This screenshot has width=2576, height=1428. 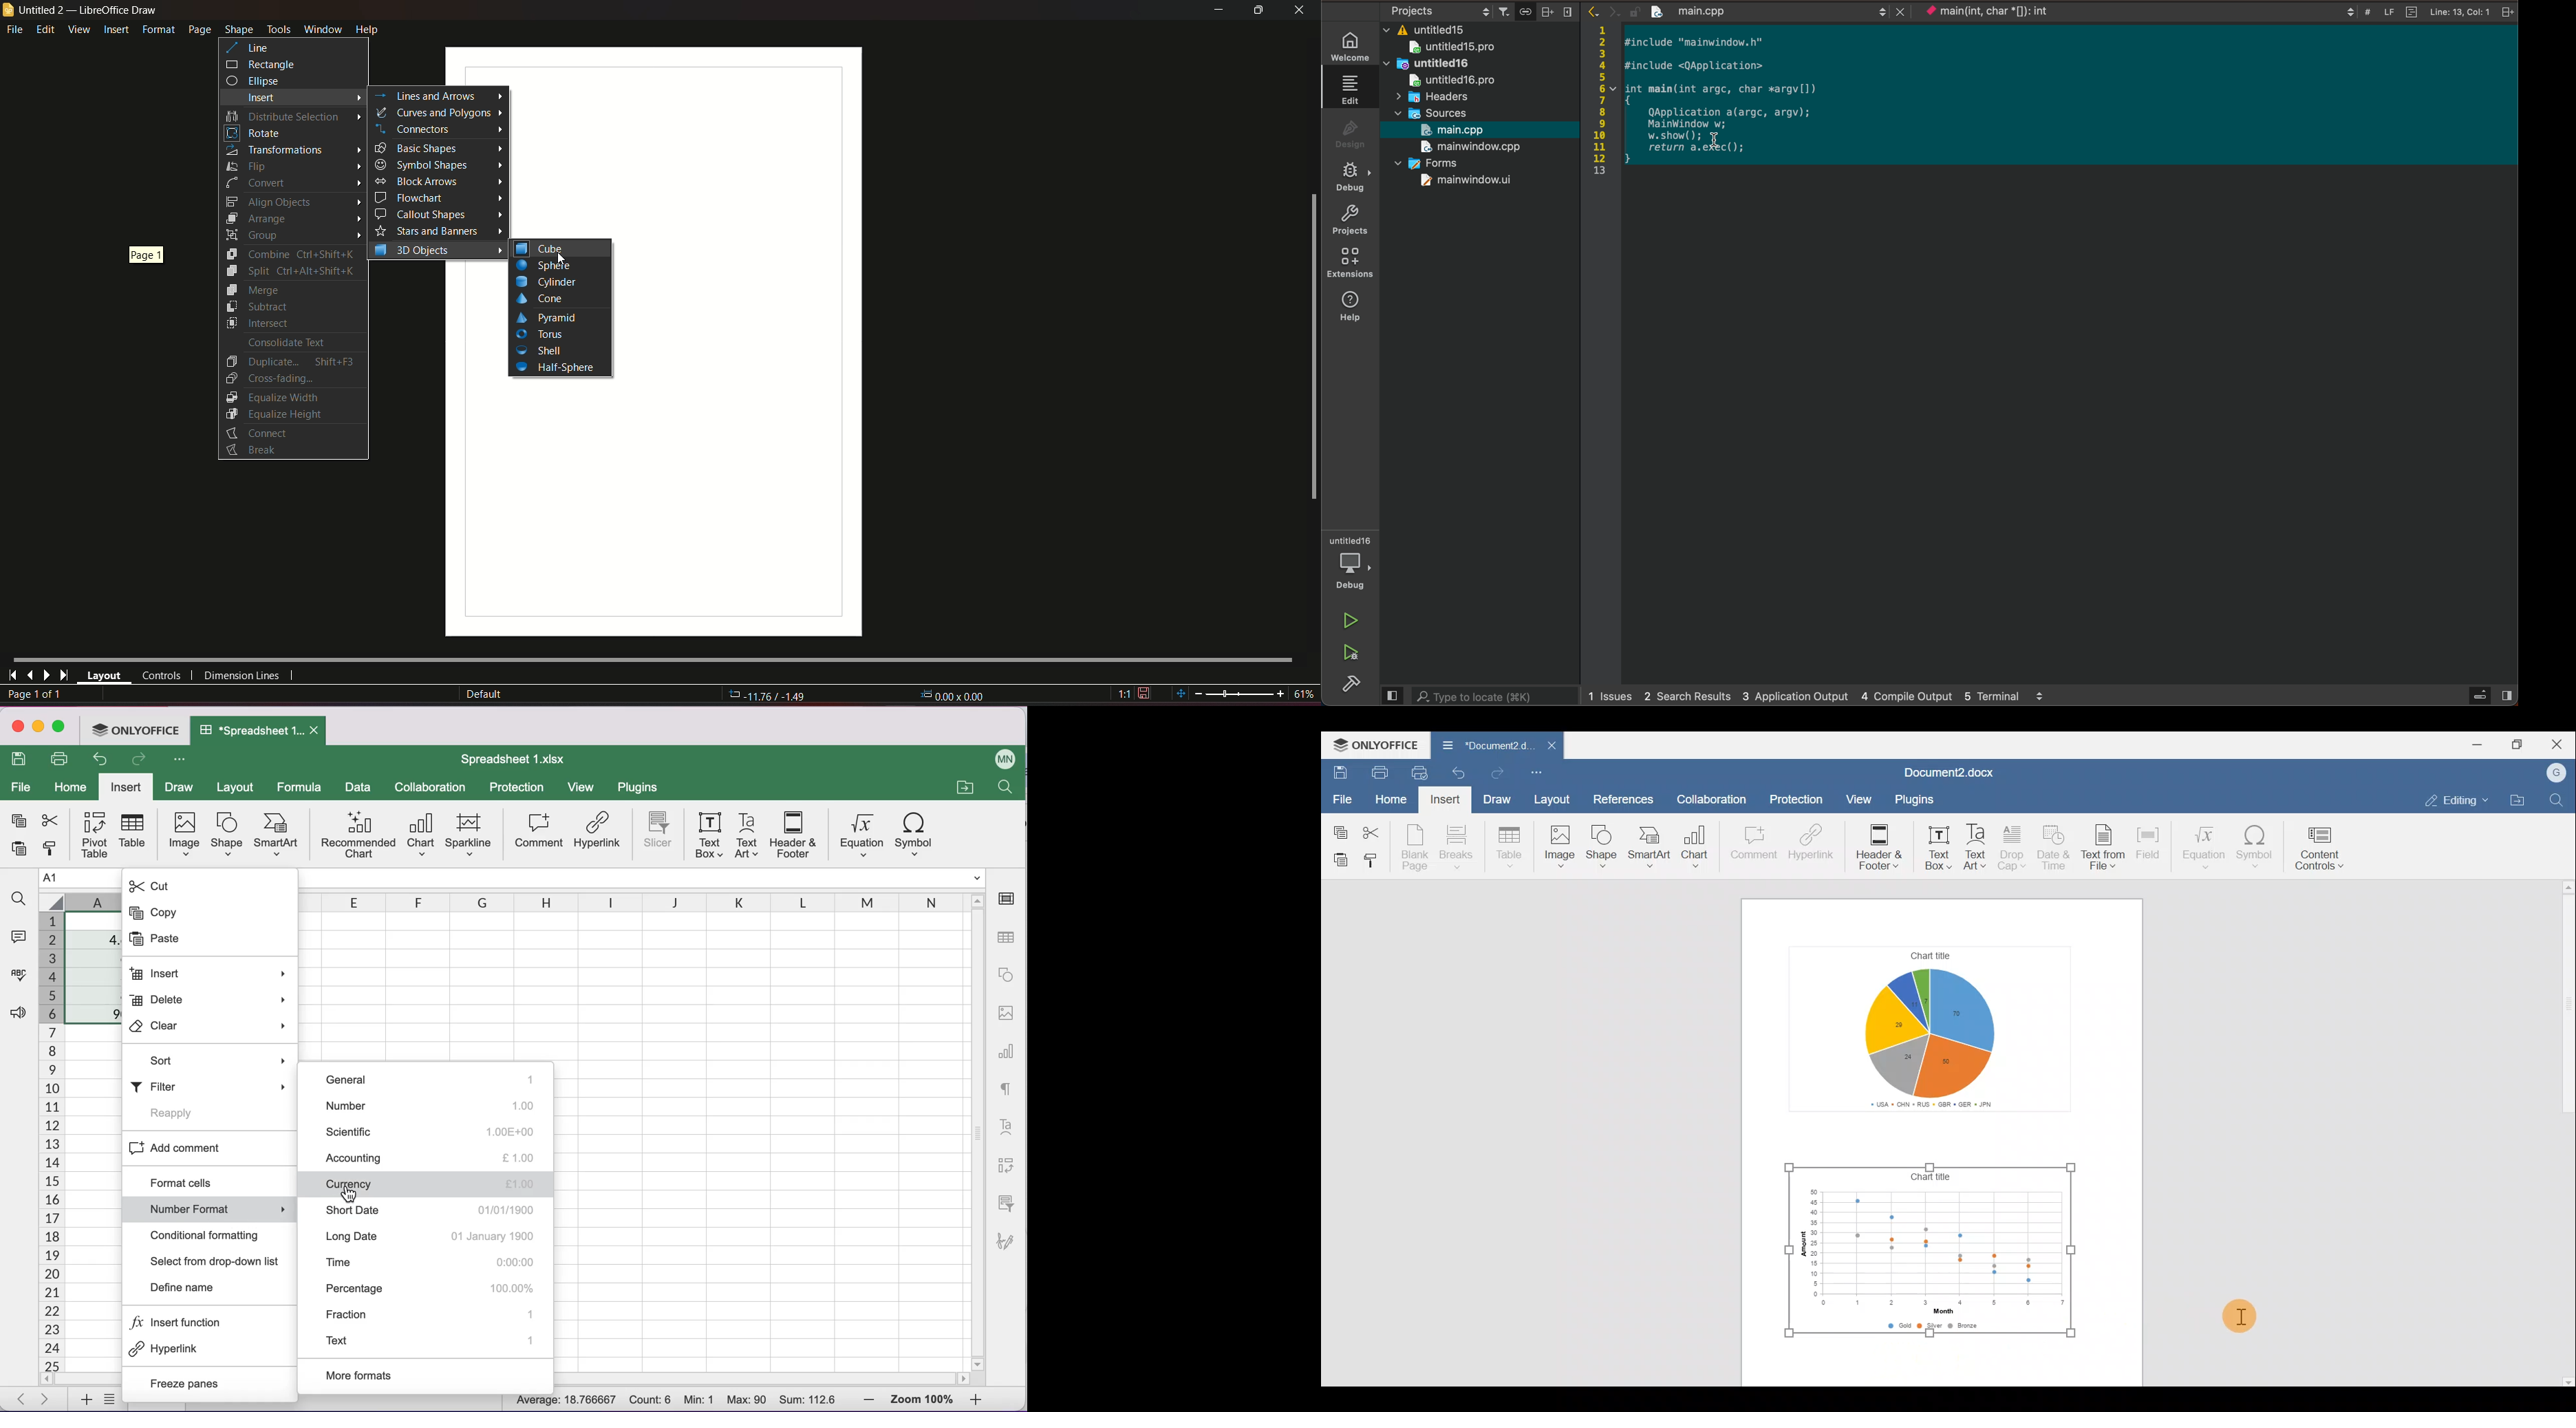 I want to click on Arrow, so click(x=499, y=231).